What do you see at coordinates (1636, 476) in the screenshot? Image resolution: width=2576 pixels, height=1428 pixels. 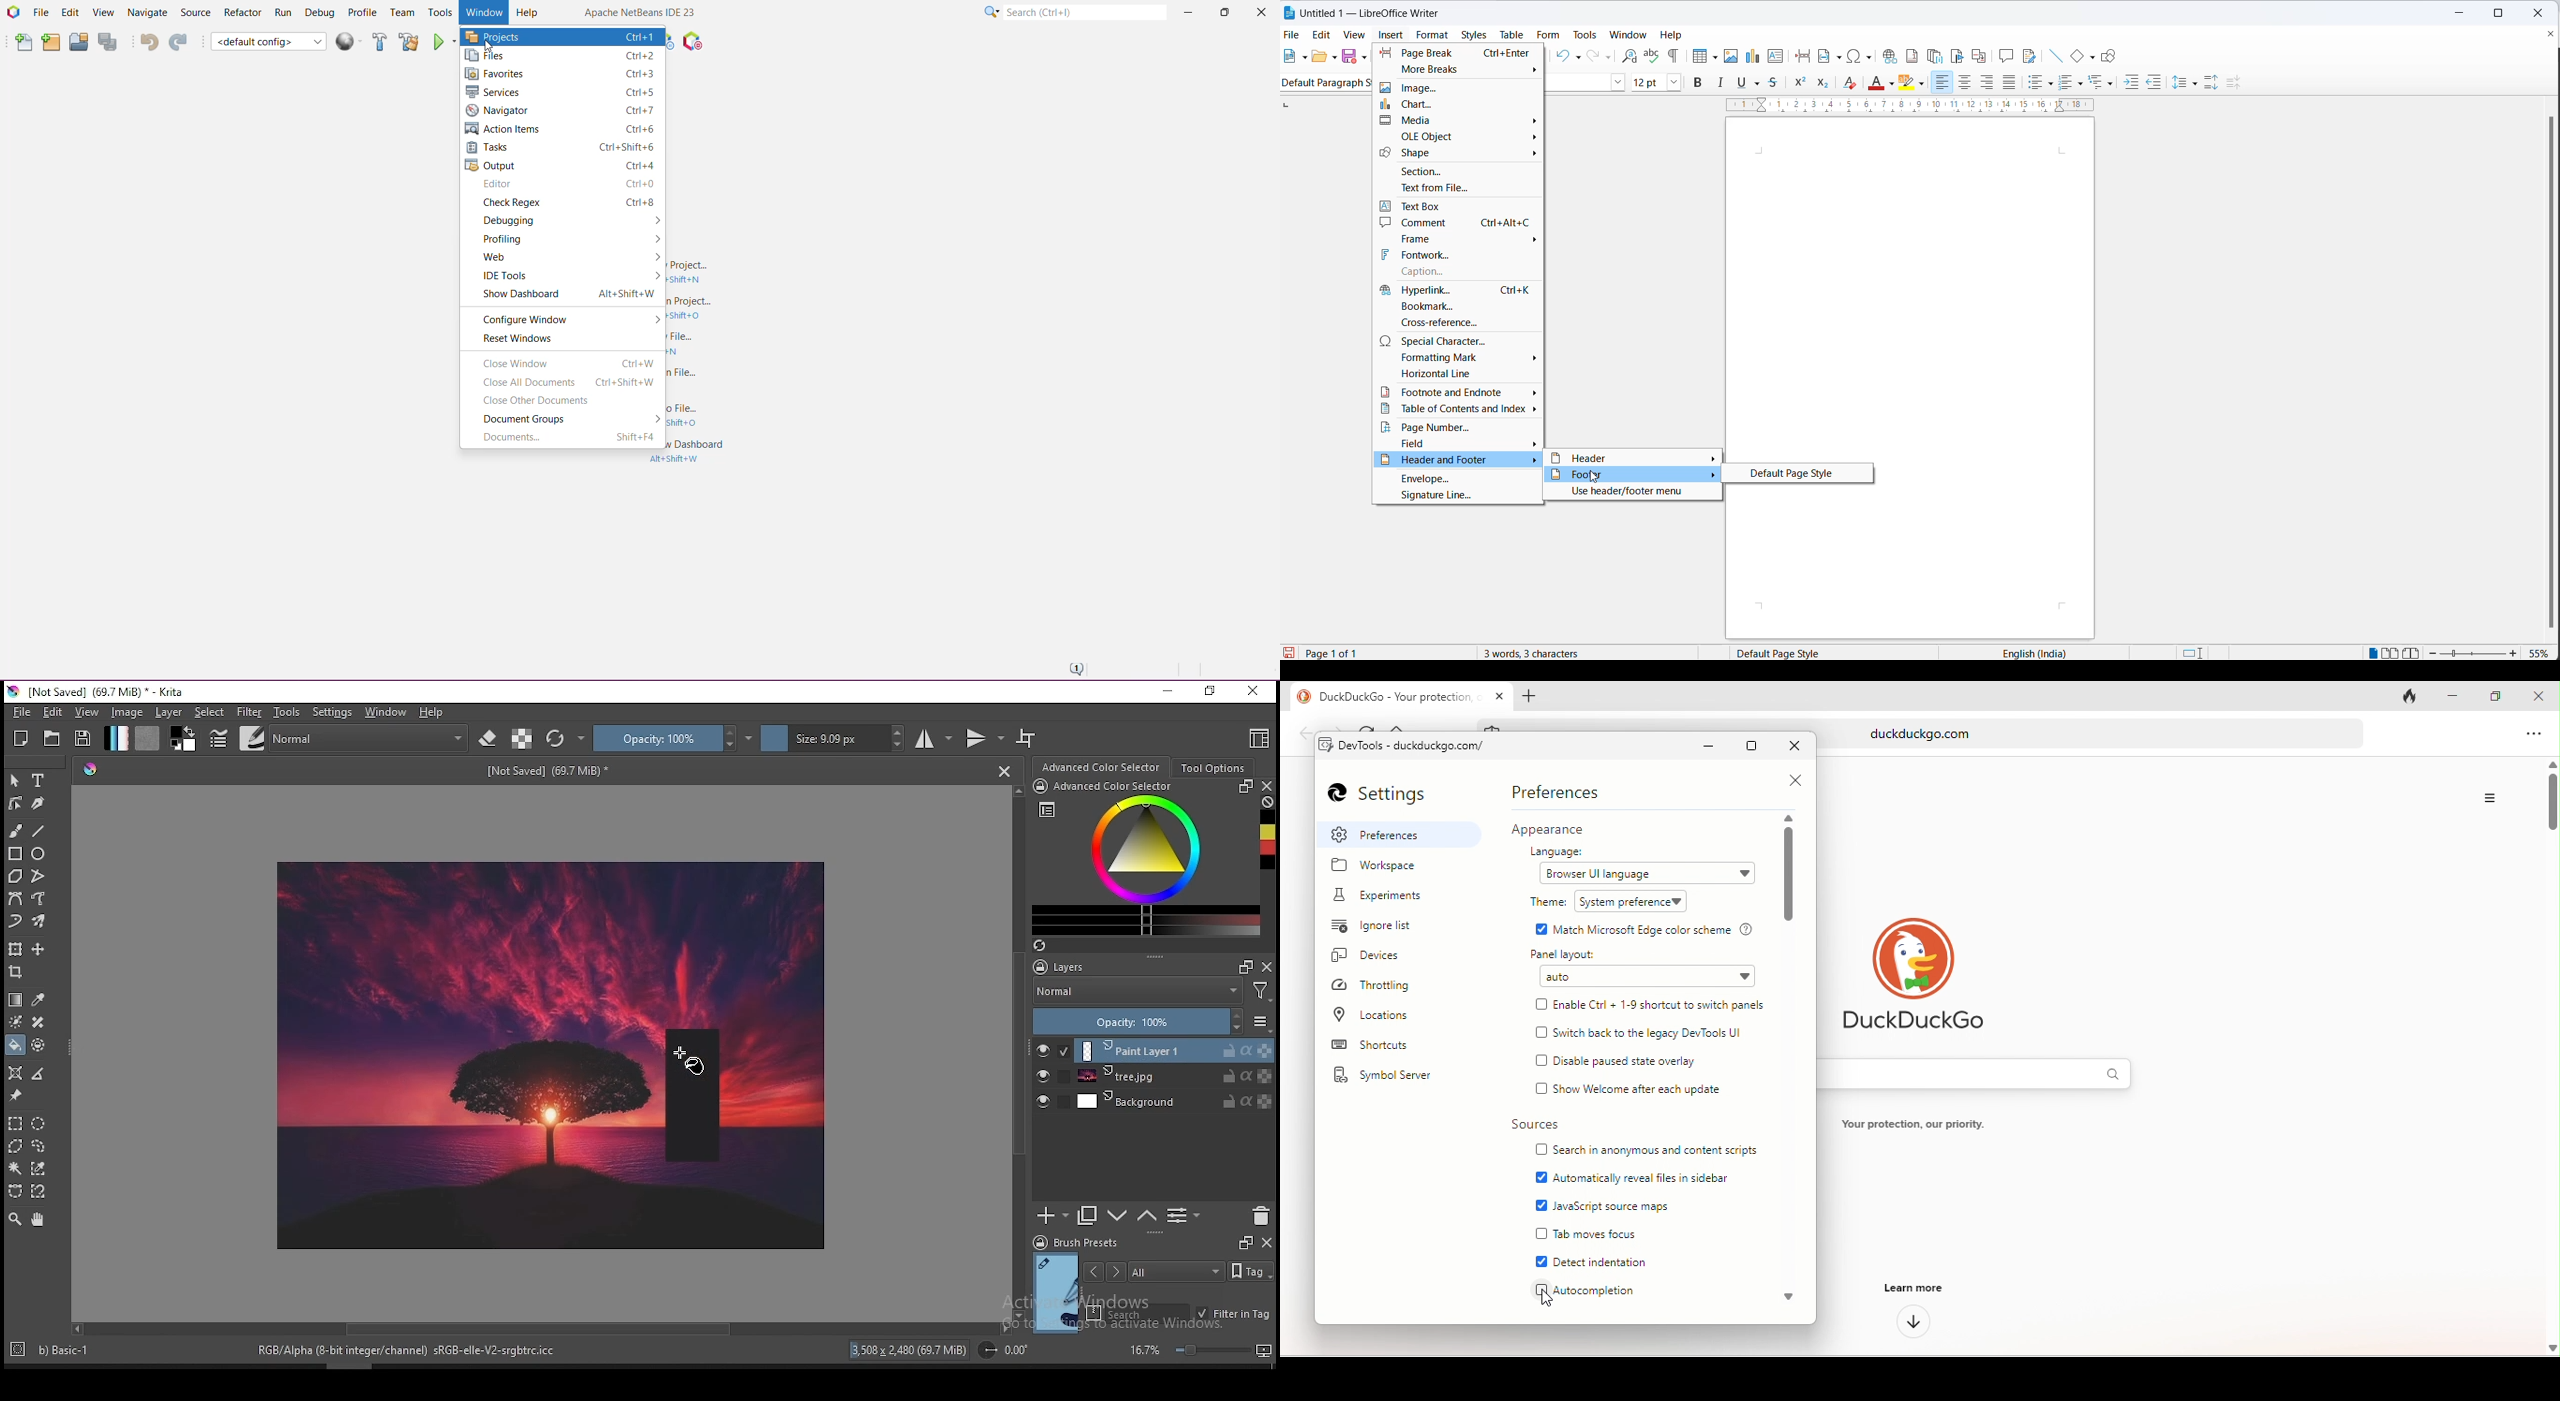 I see `footer` at bounding box center [1636, 476].